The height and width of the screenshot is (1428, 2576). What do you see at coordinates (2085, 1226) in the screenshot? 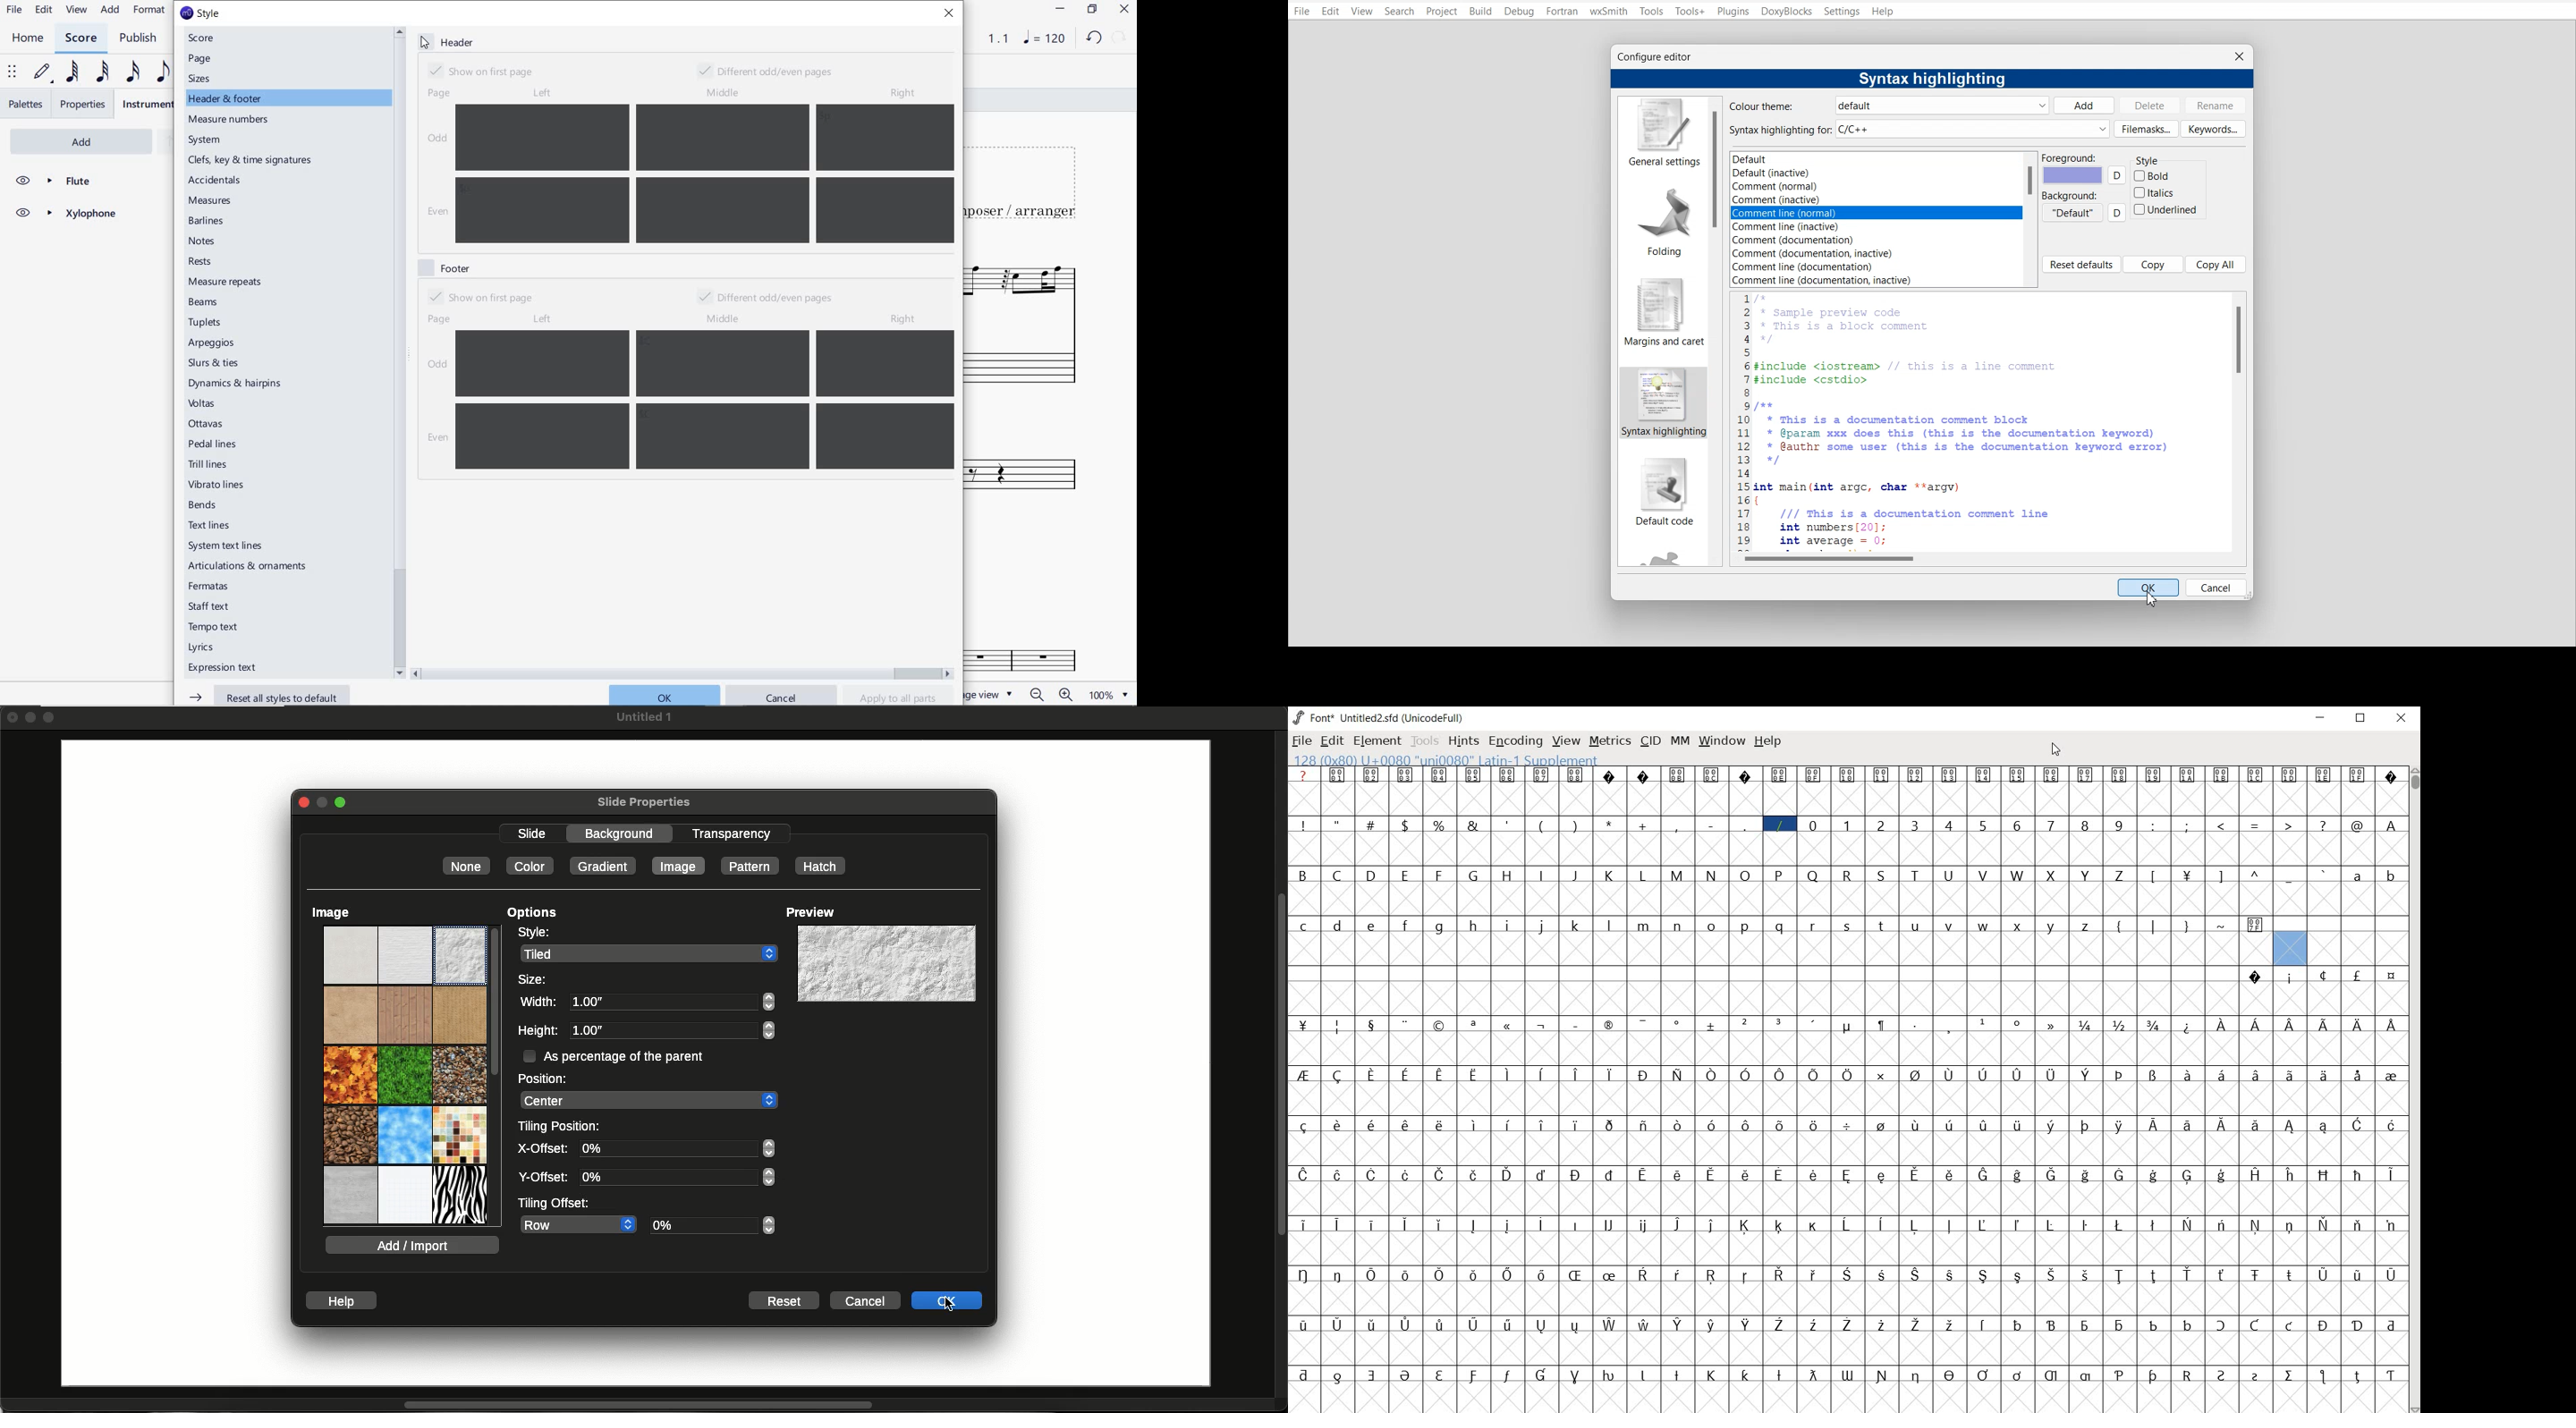
I see `glyph` at bounding box center [2085, 1226].